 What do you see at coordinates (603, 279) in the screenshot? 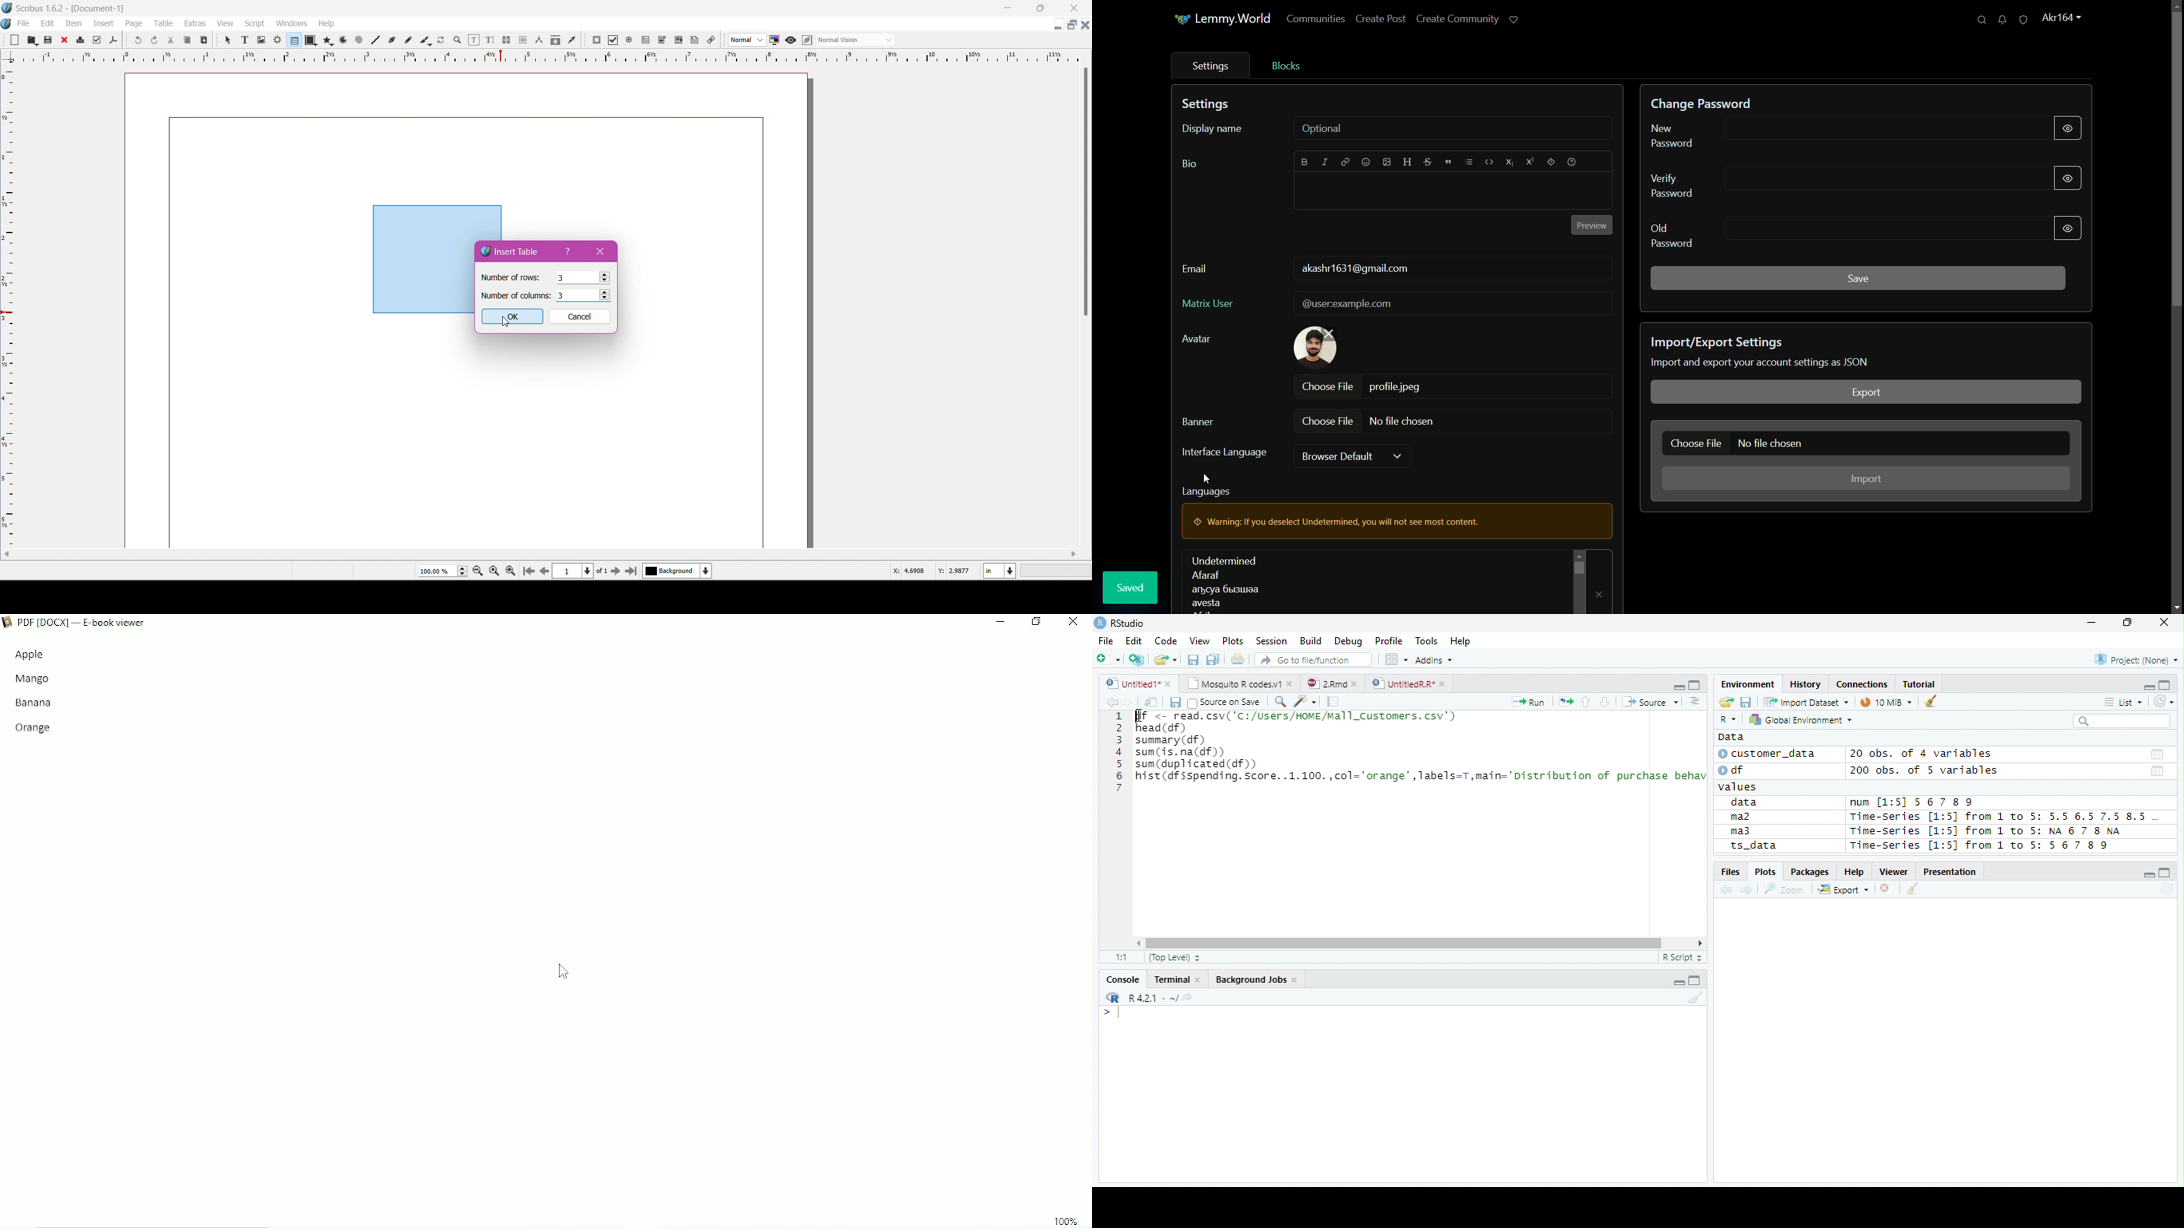
I see `cursor` at bounding box center [603, 279].